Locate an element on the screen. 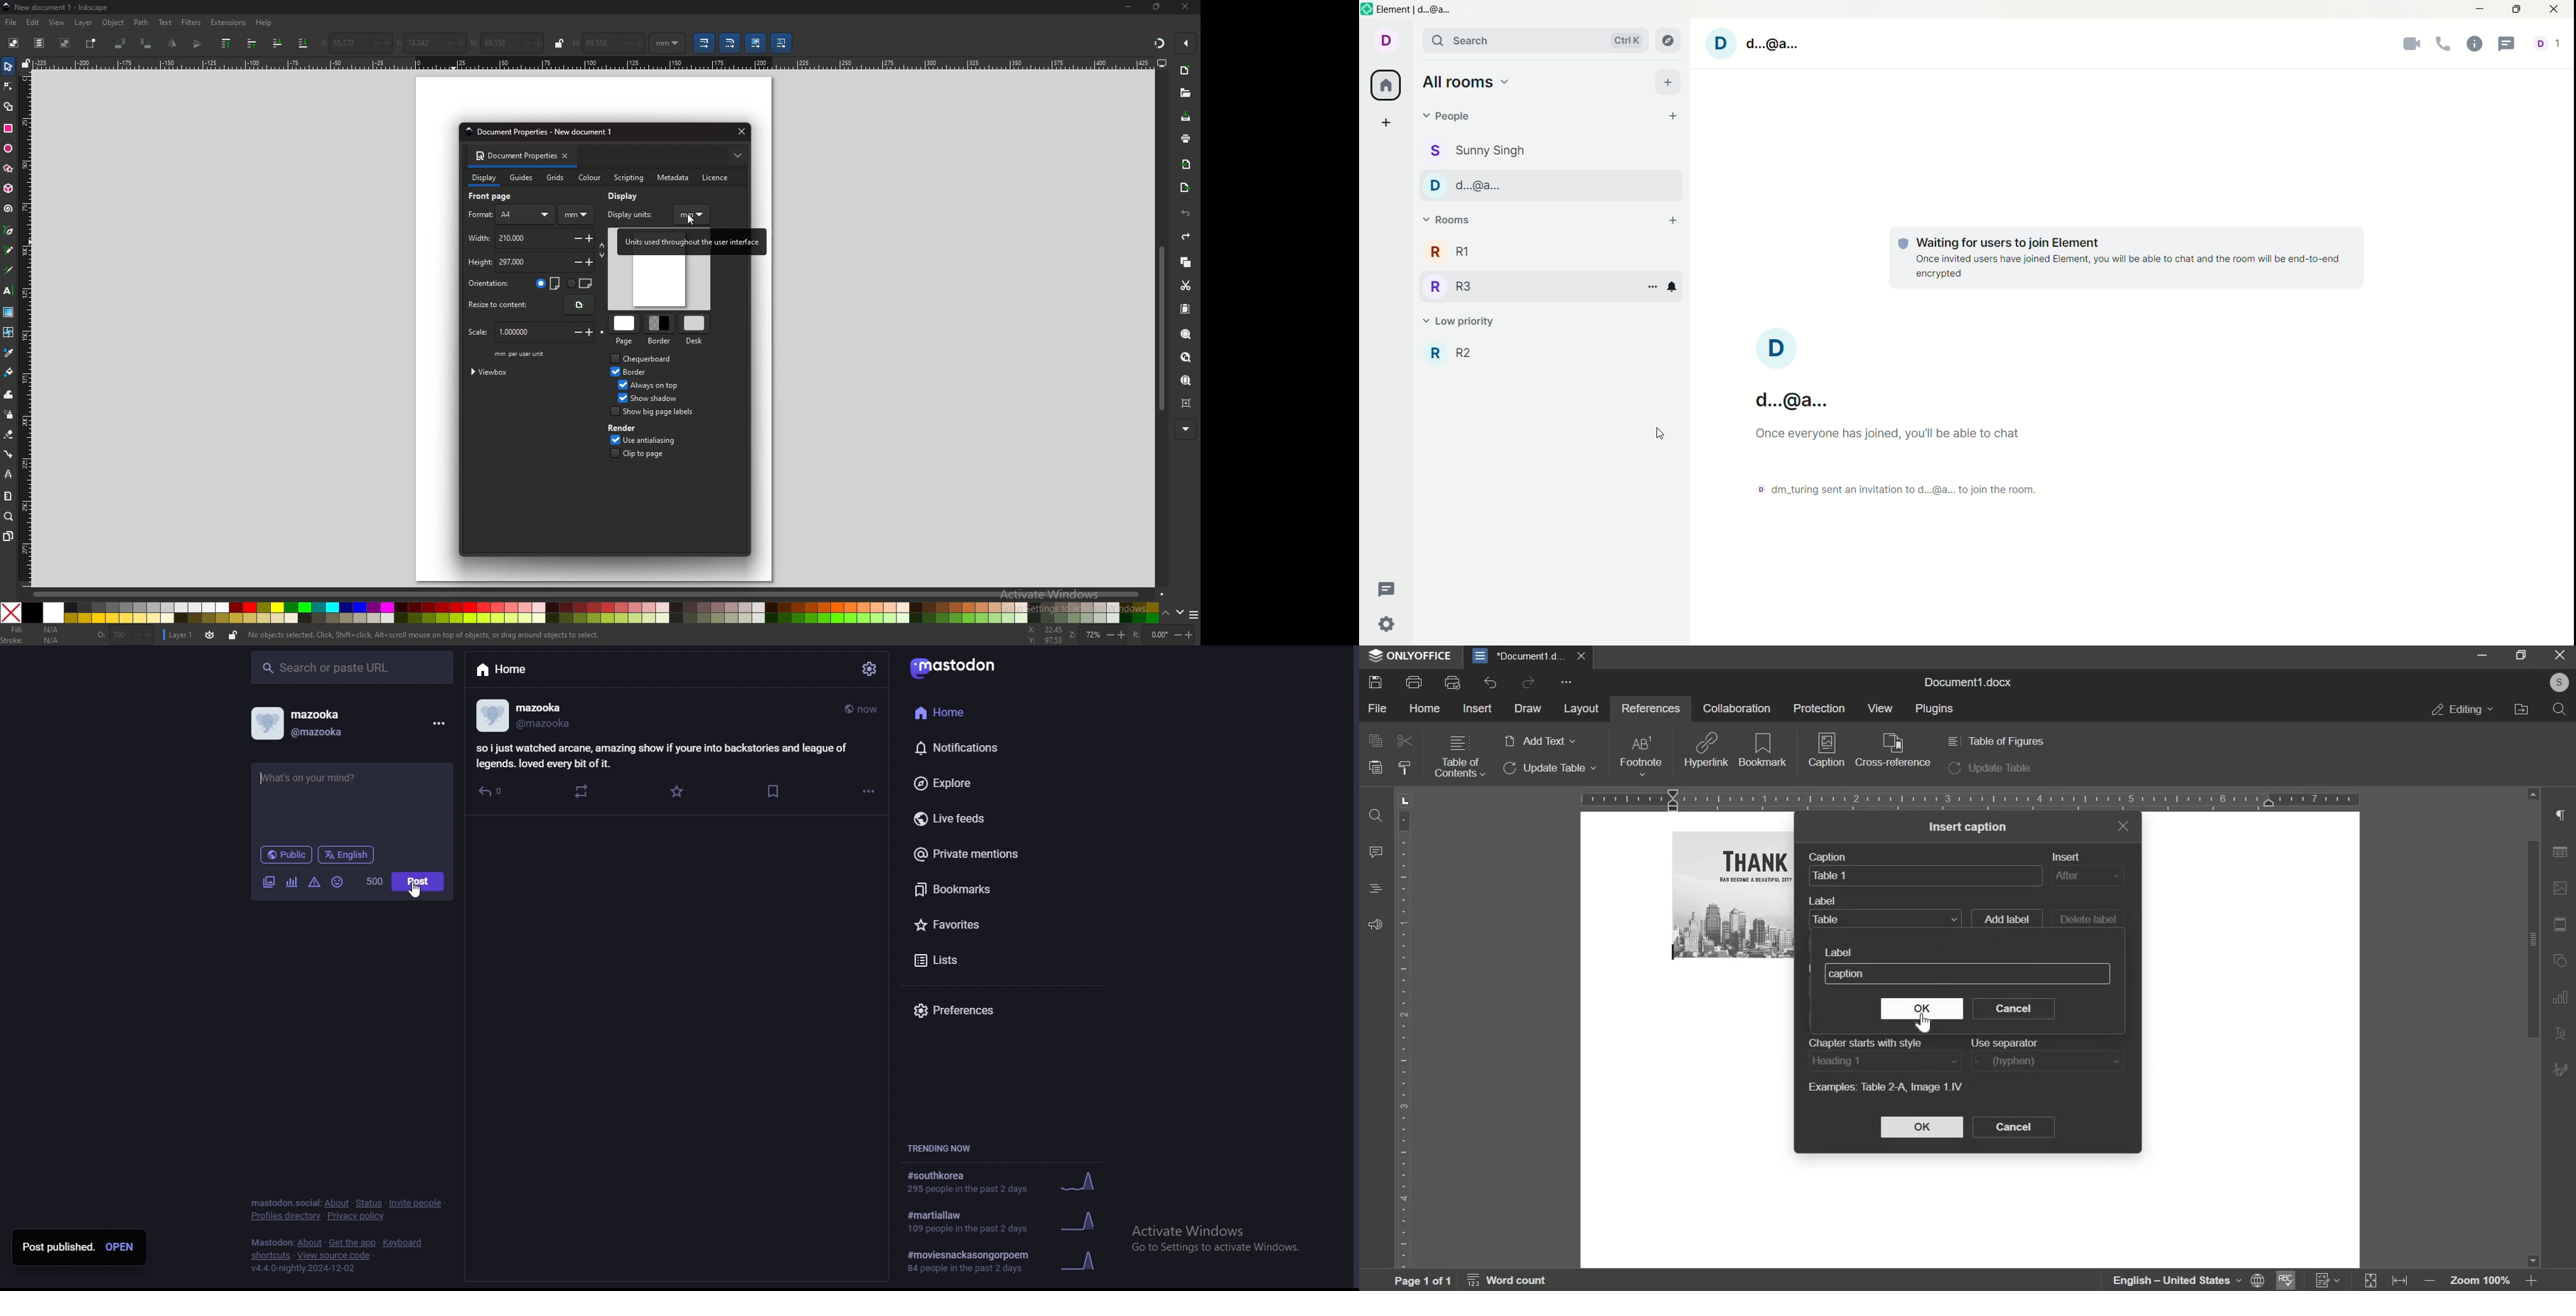 Image resolution: width=2576 pixels, height=1316 pixels. guides is located at coordinates (523, 178).